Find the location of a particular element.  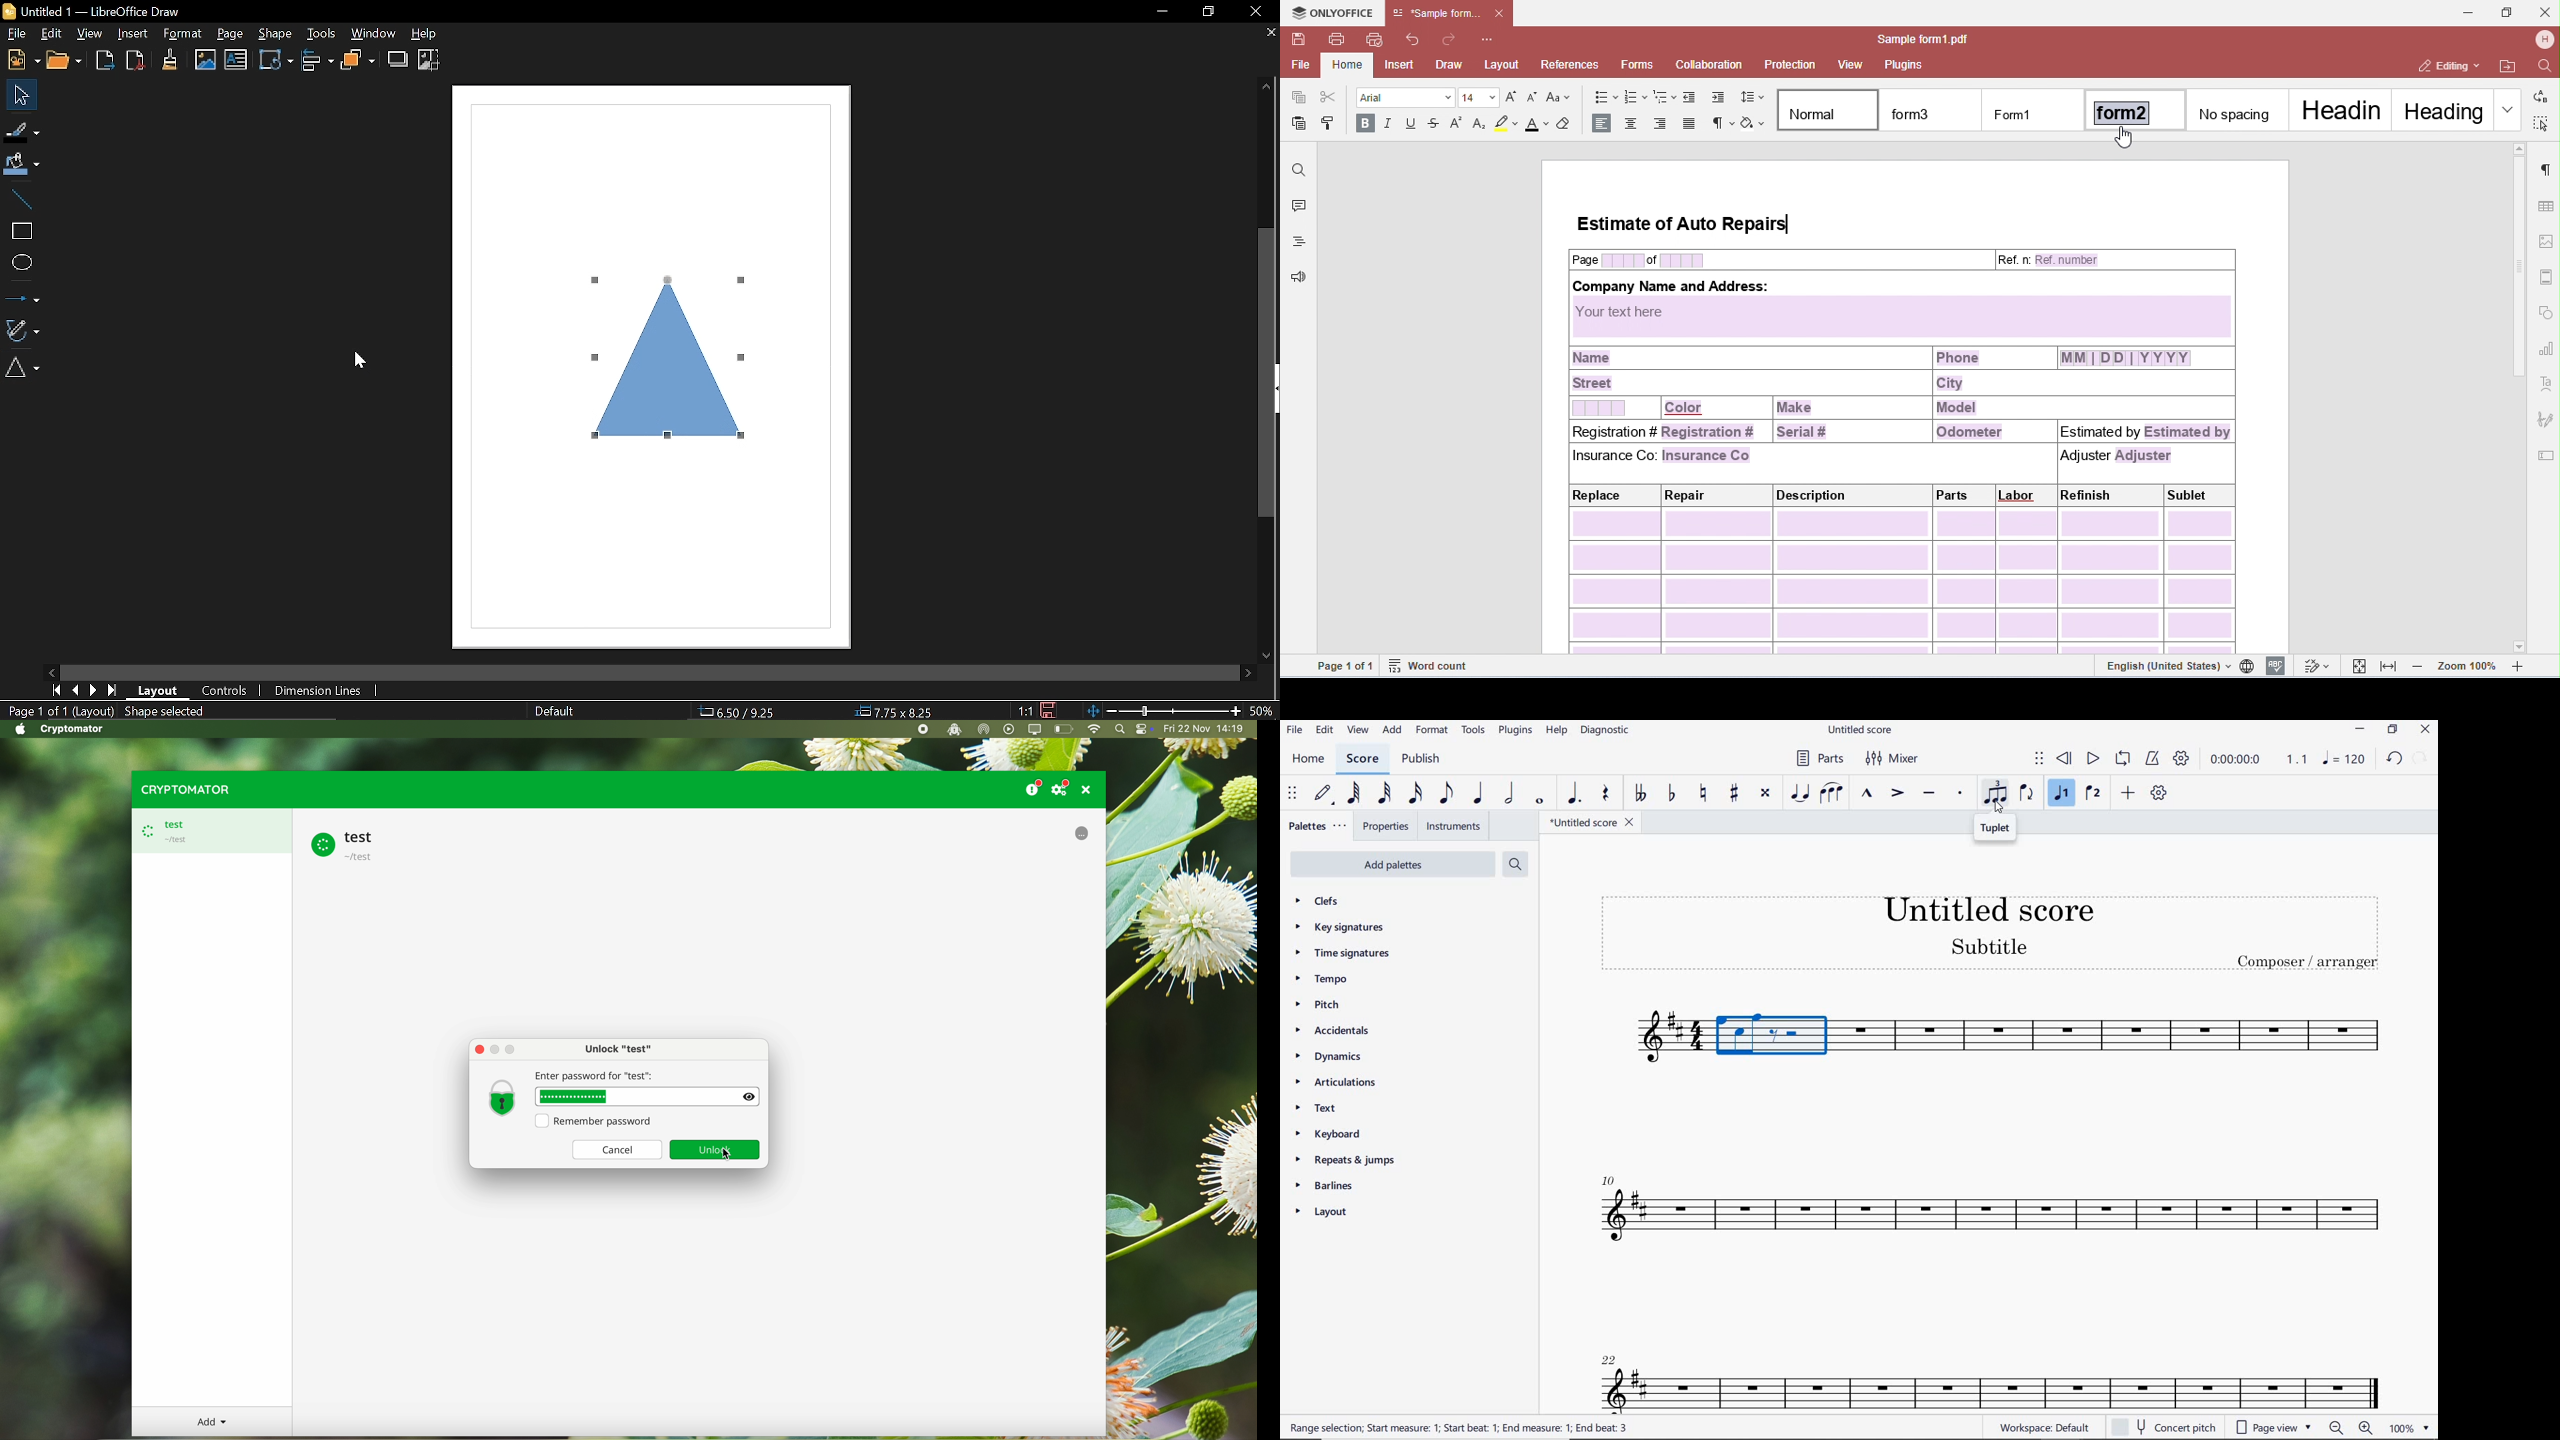

Curves and polygons is located at coordinates (21, 328).